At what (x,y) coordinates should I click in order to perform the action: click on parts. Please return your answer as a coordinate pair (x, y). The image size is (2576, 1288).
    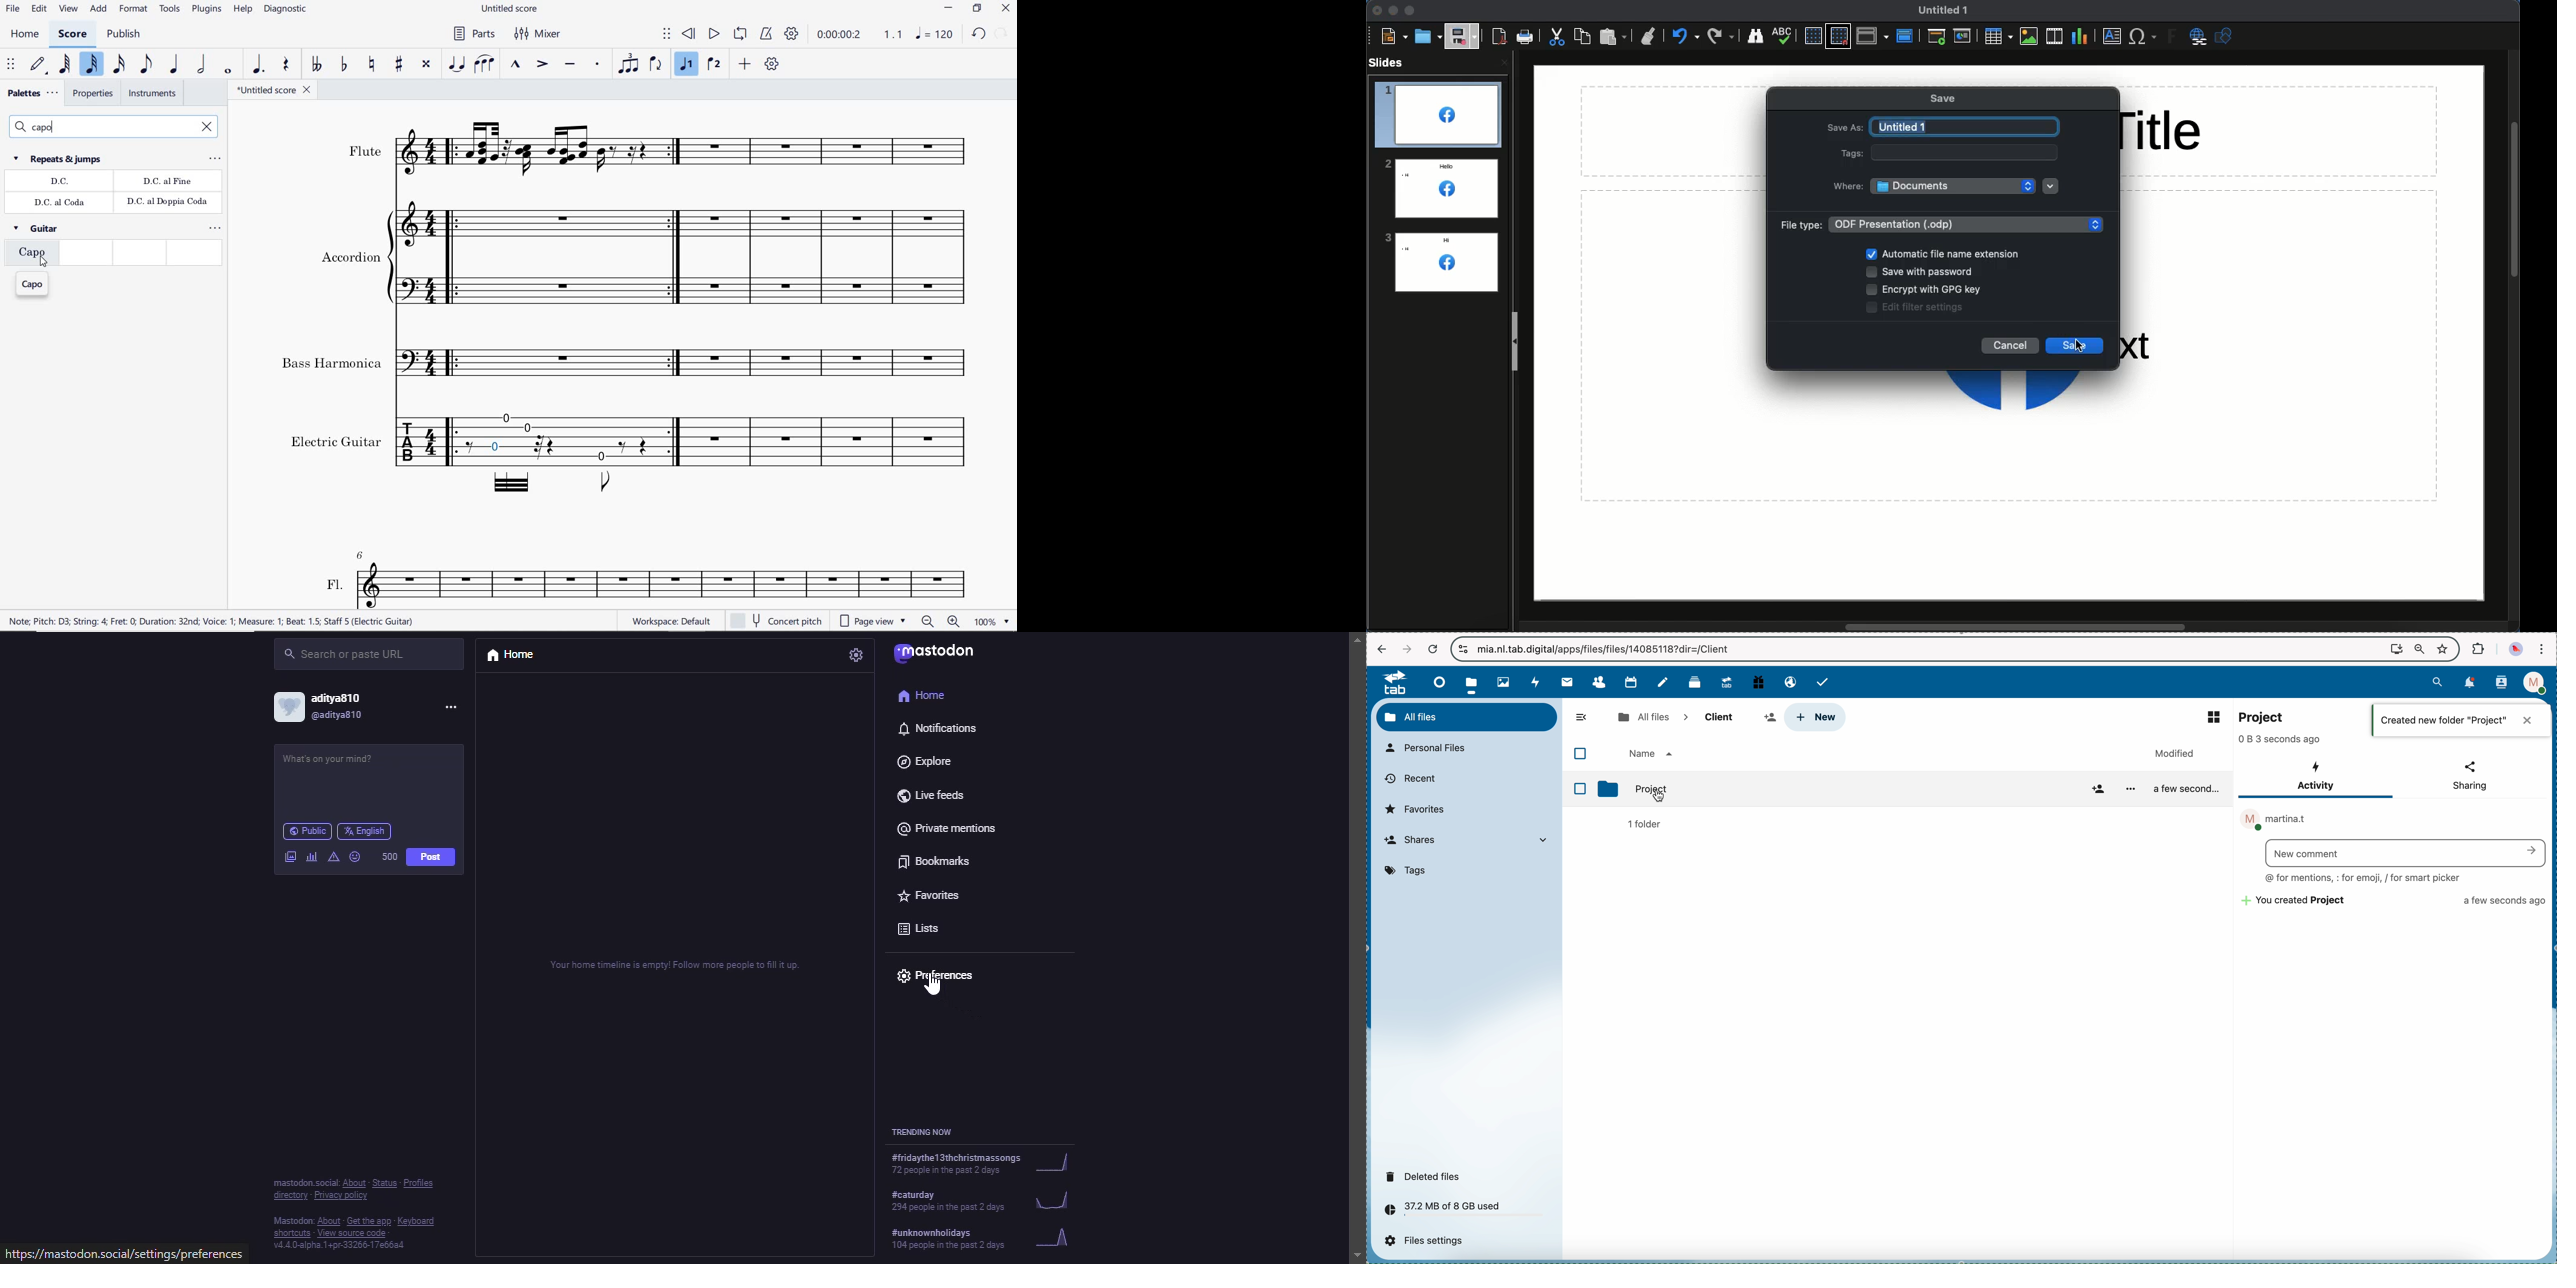
    Looking at the image, I should click on (475, 35).